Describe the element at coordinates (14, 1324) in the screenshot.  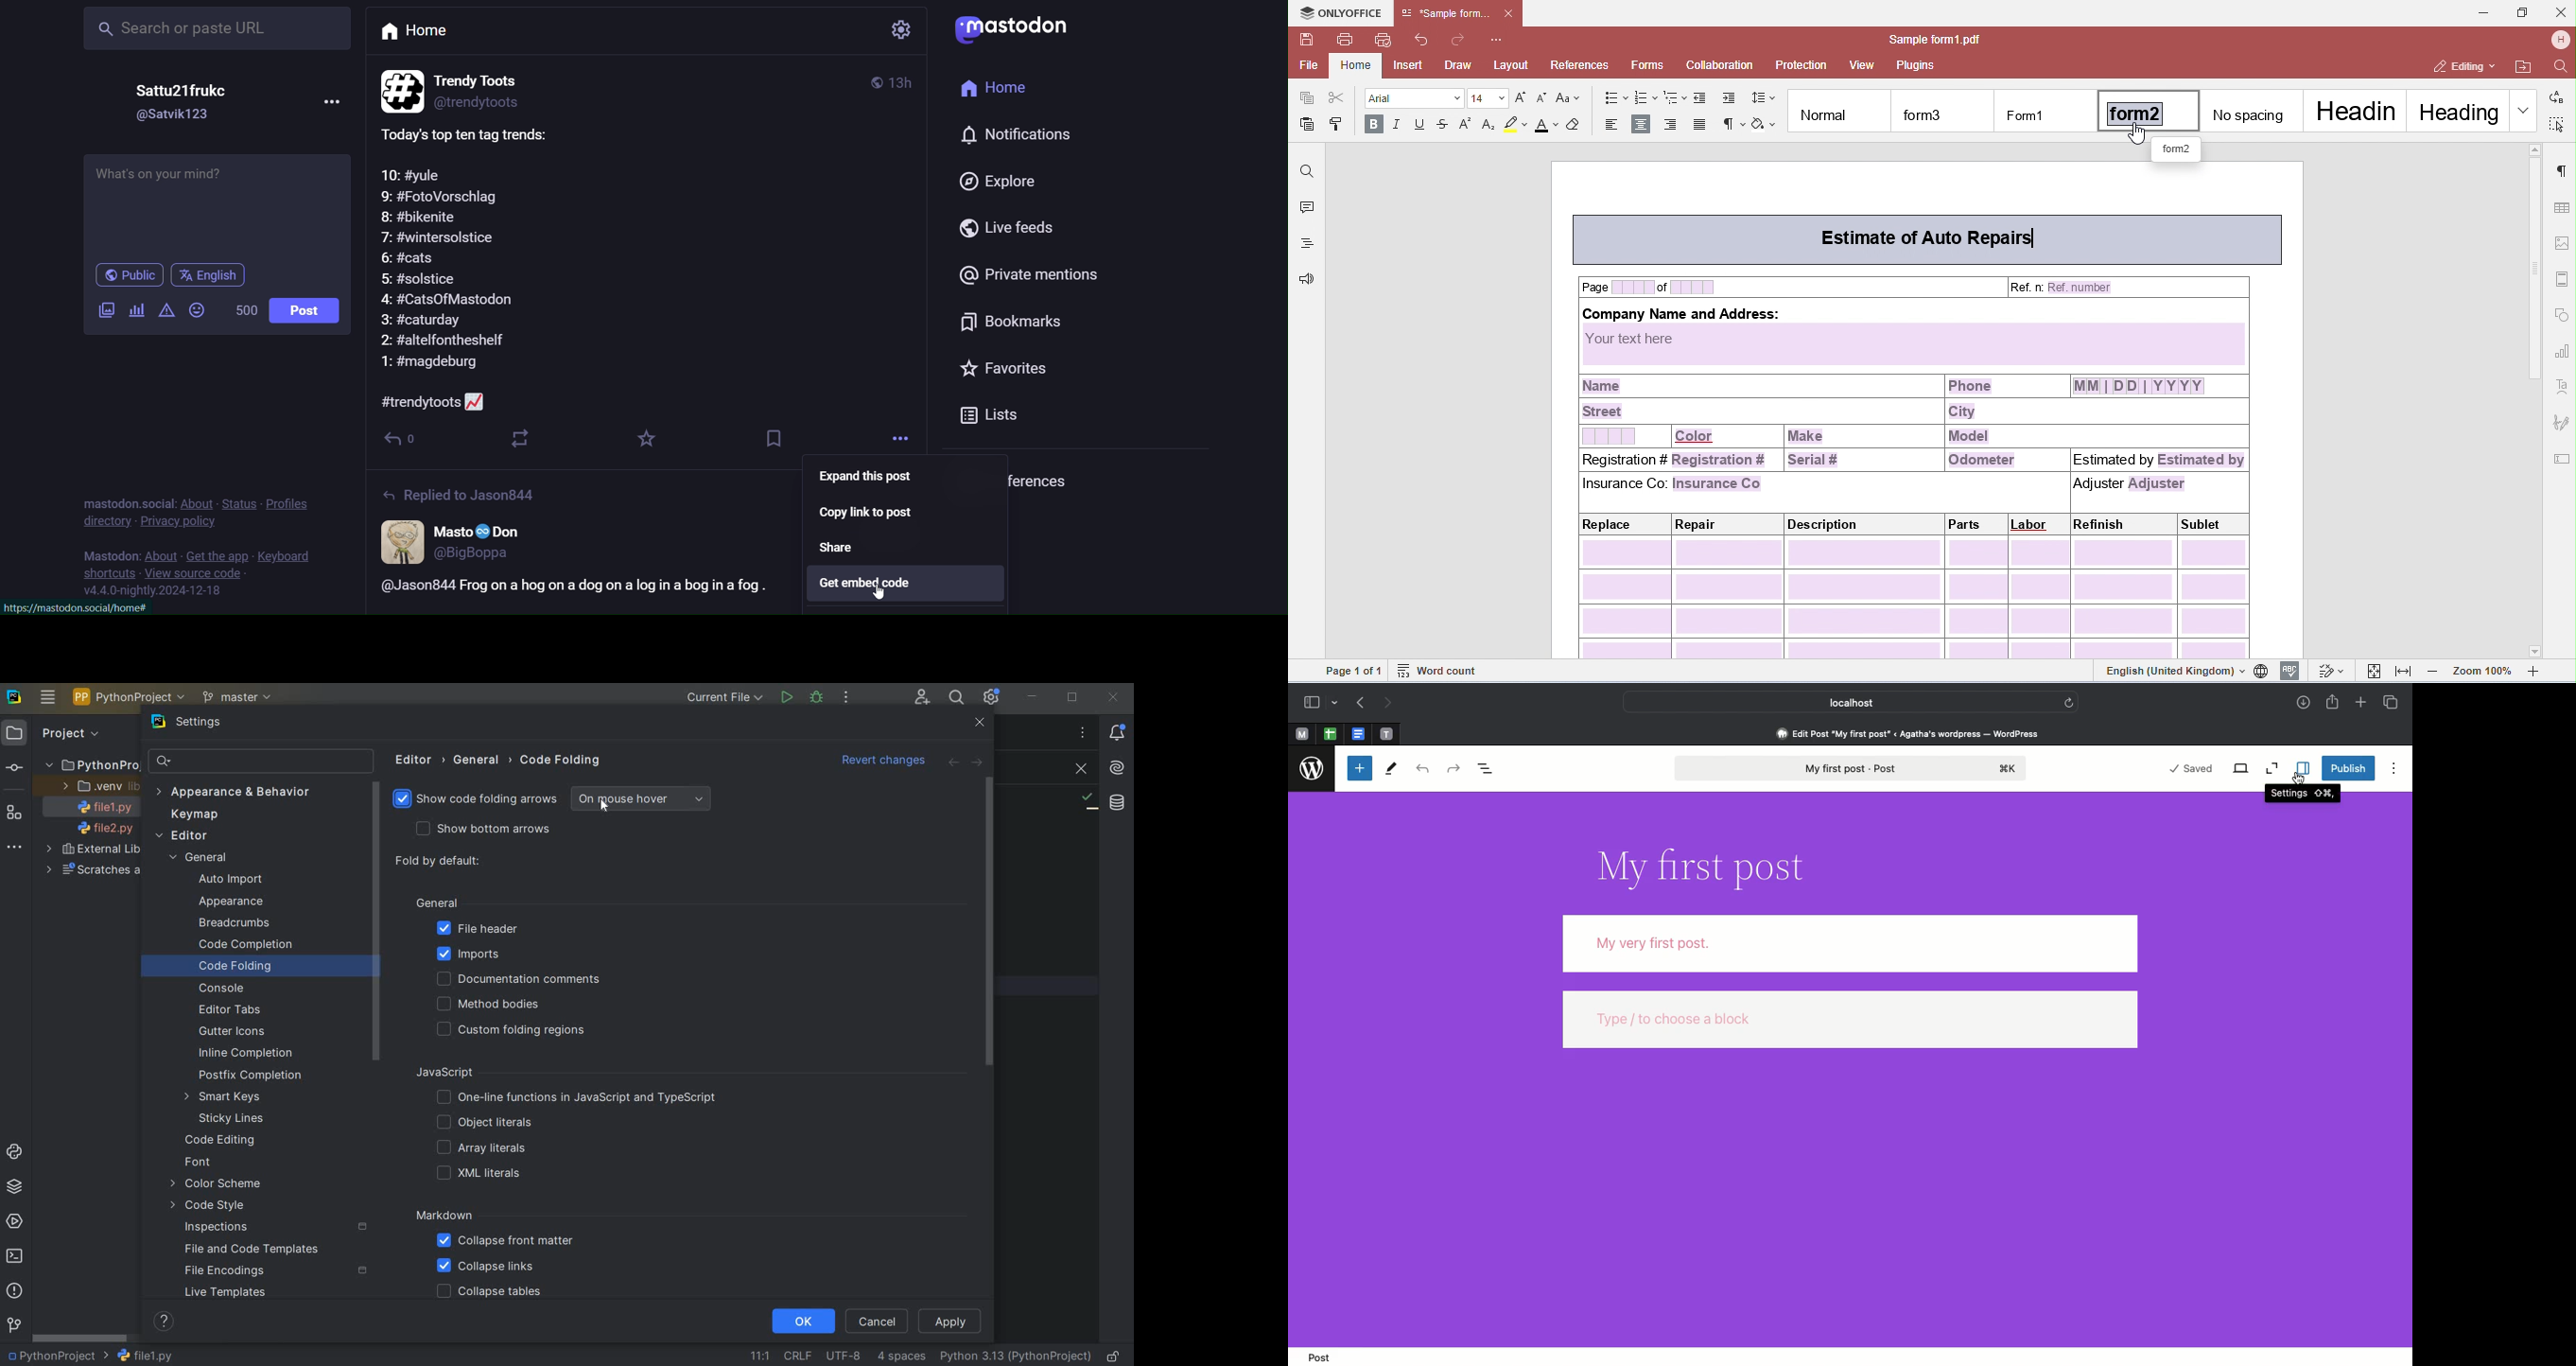
I see `GIT` at that location.